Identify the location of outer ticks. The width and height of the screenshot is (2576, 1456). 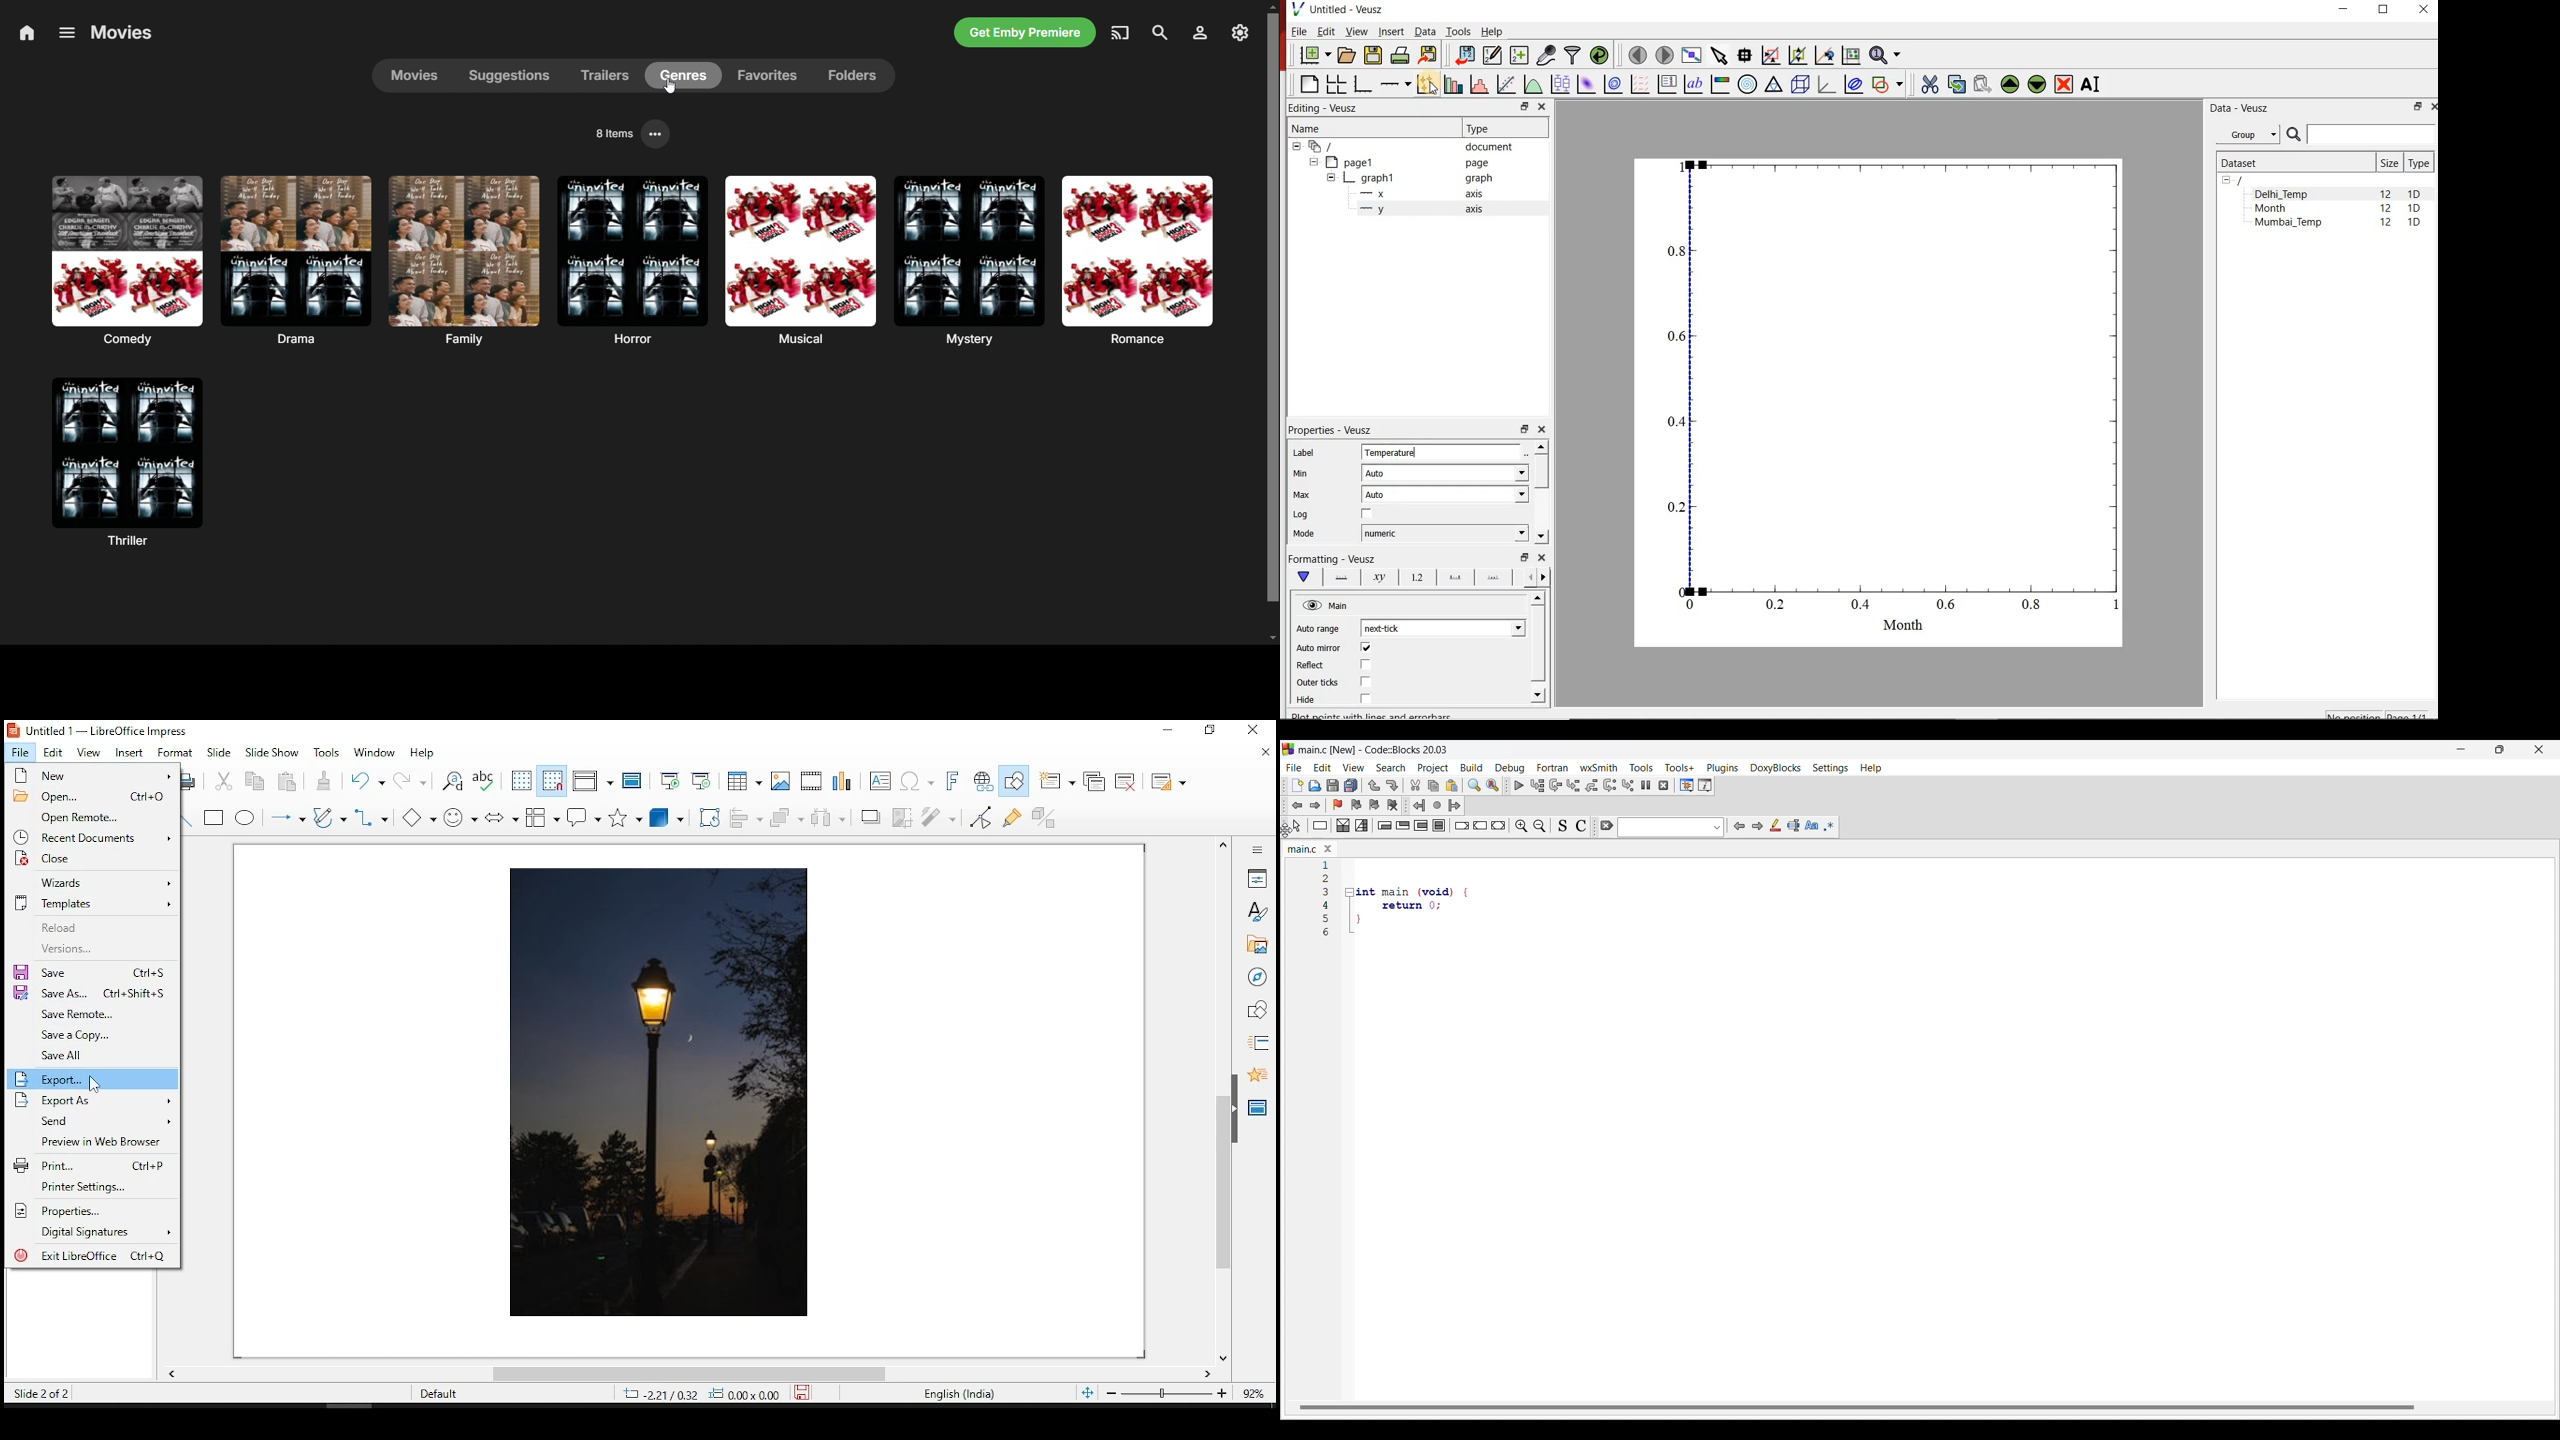
(1318, 683).